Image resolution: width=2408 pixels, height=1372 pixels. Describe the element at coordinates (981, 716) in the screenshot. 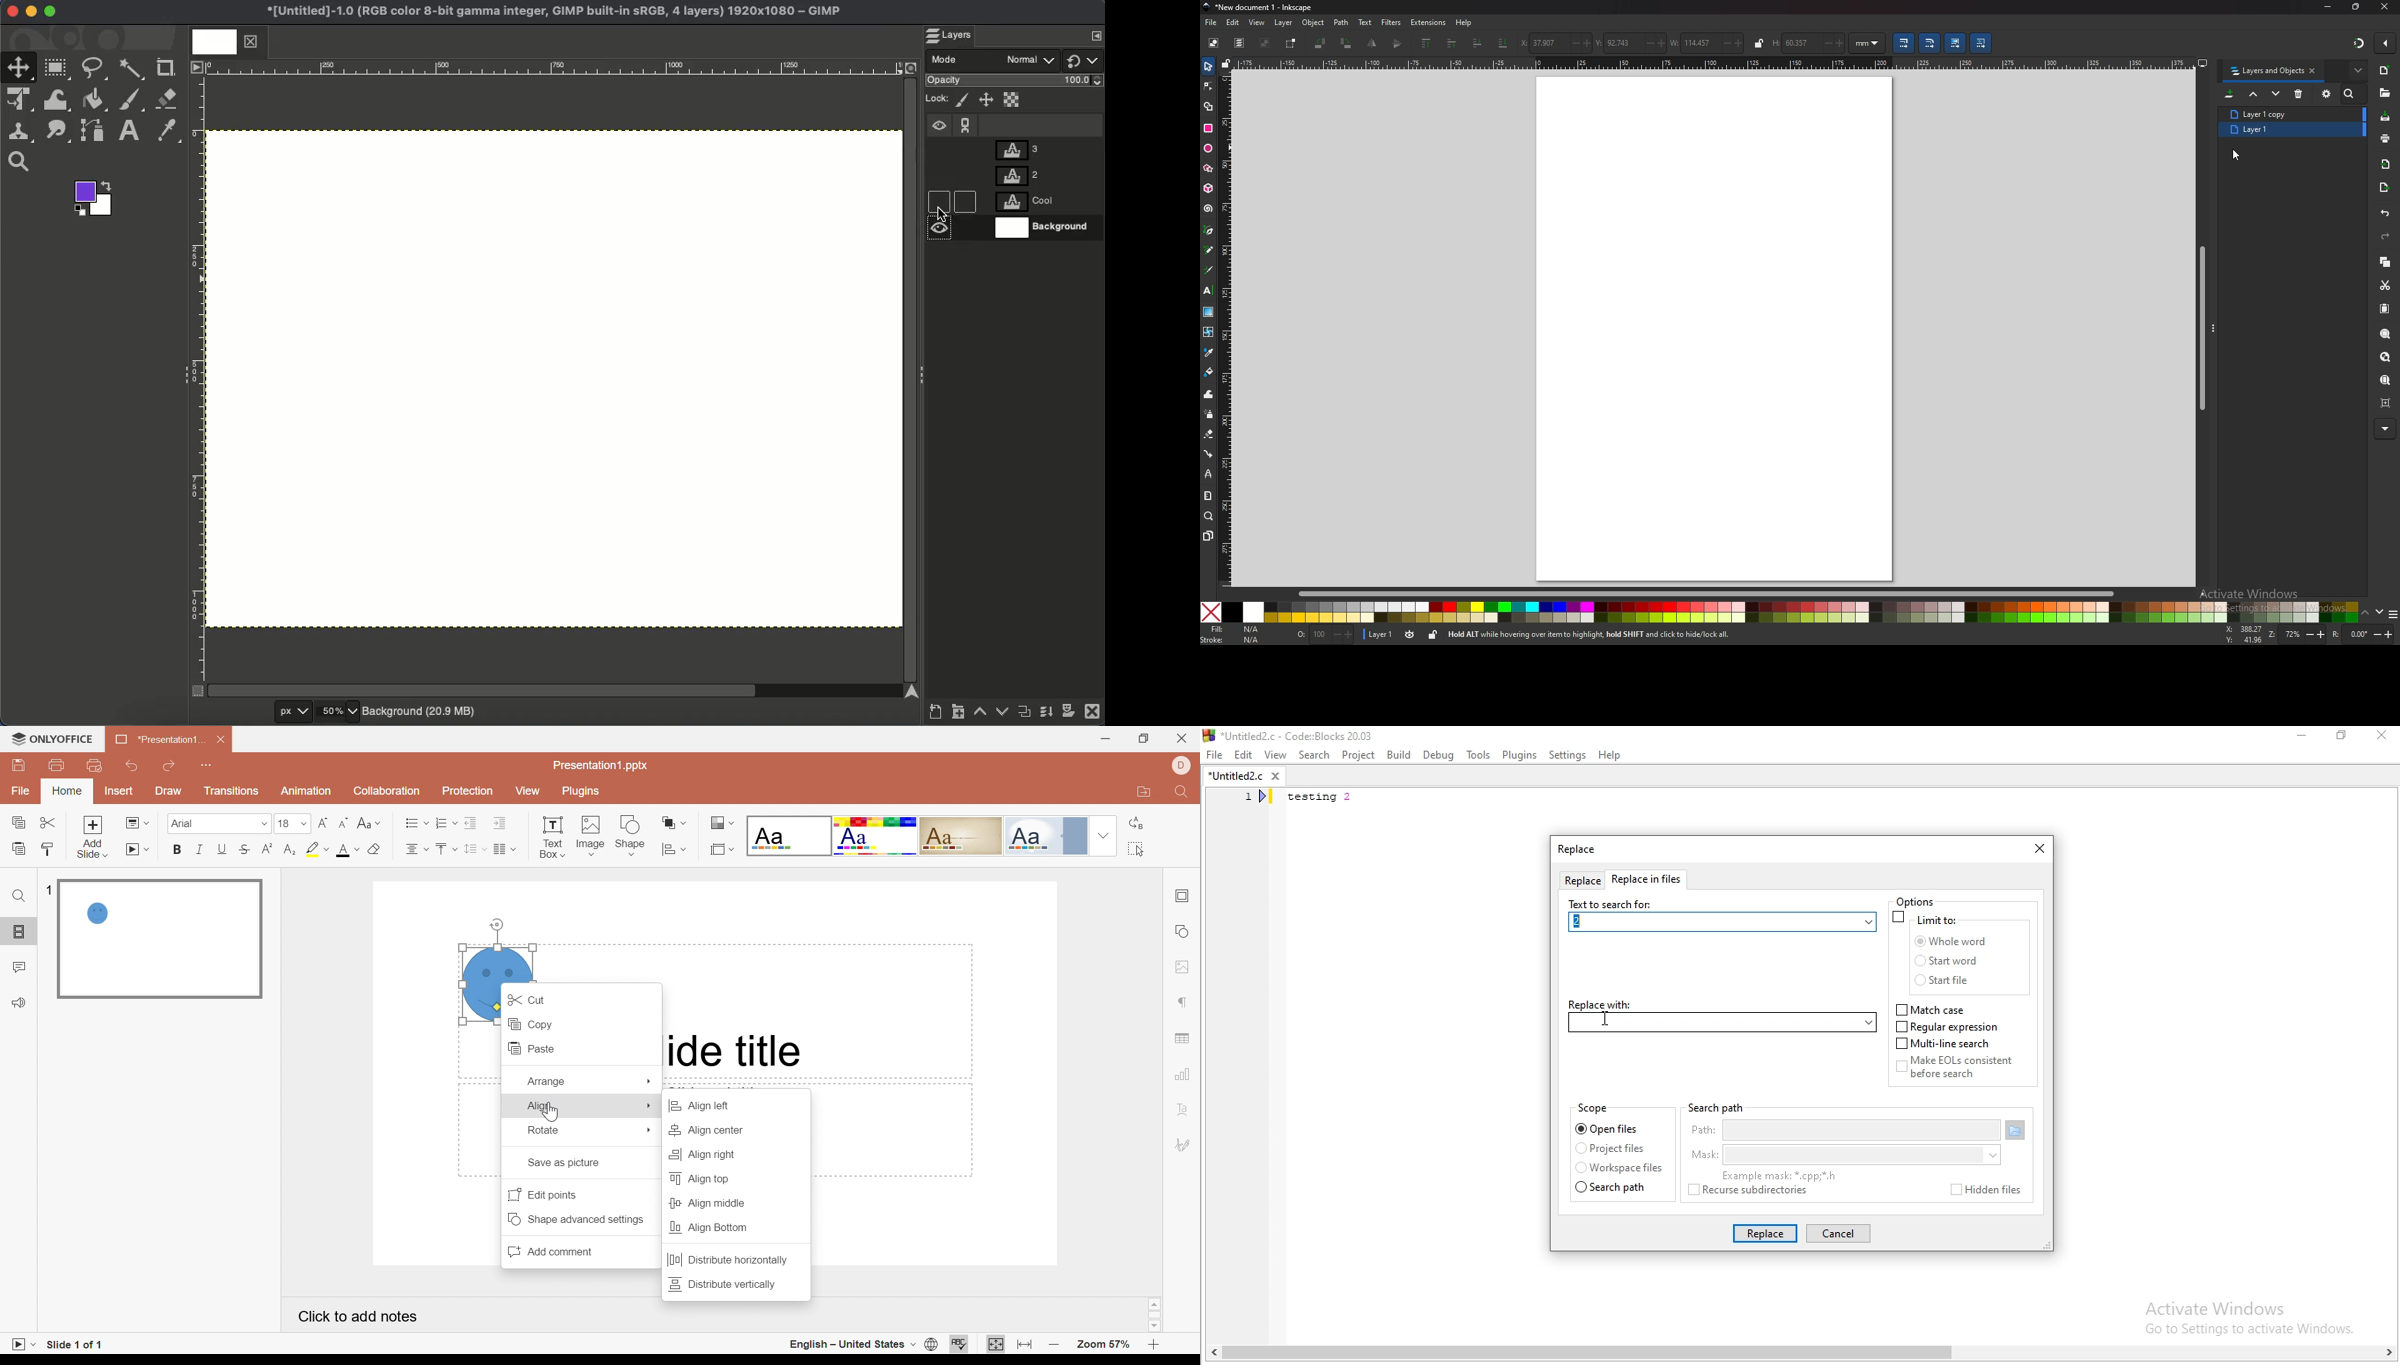

I see `Raise layer` at that location.